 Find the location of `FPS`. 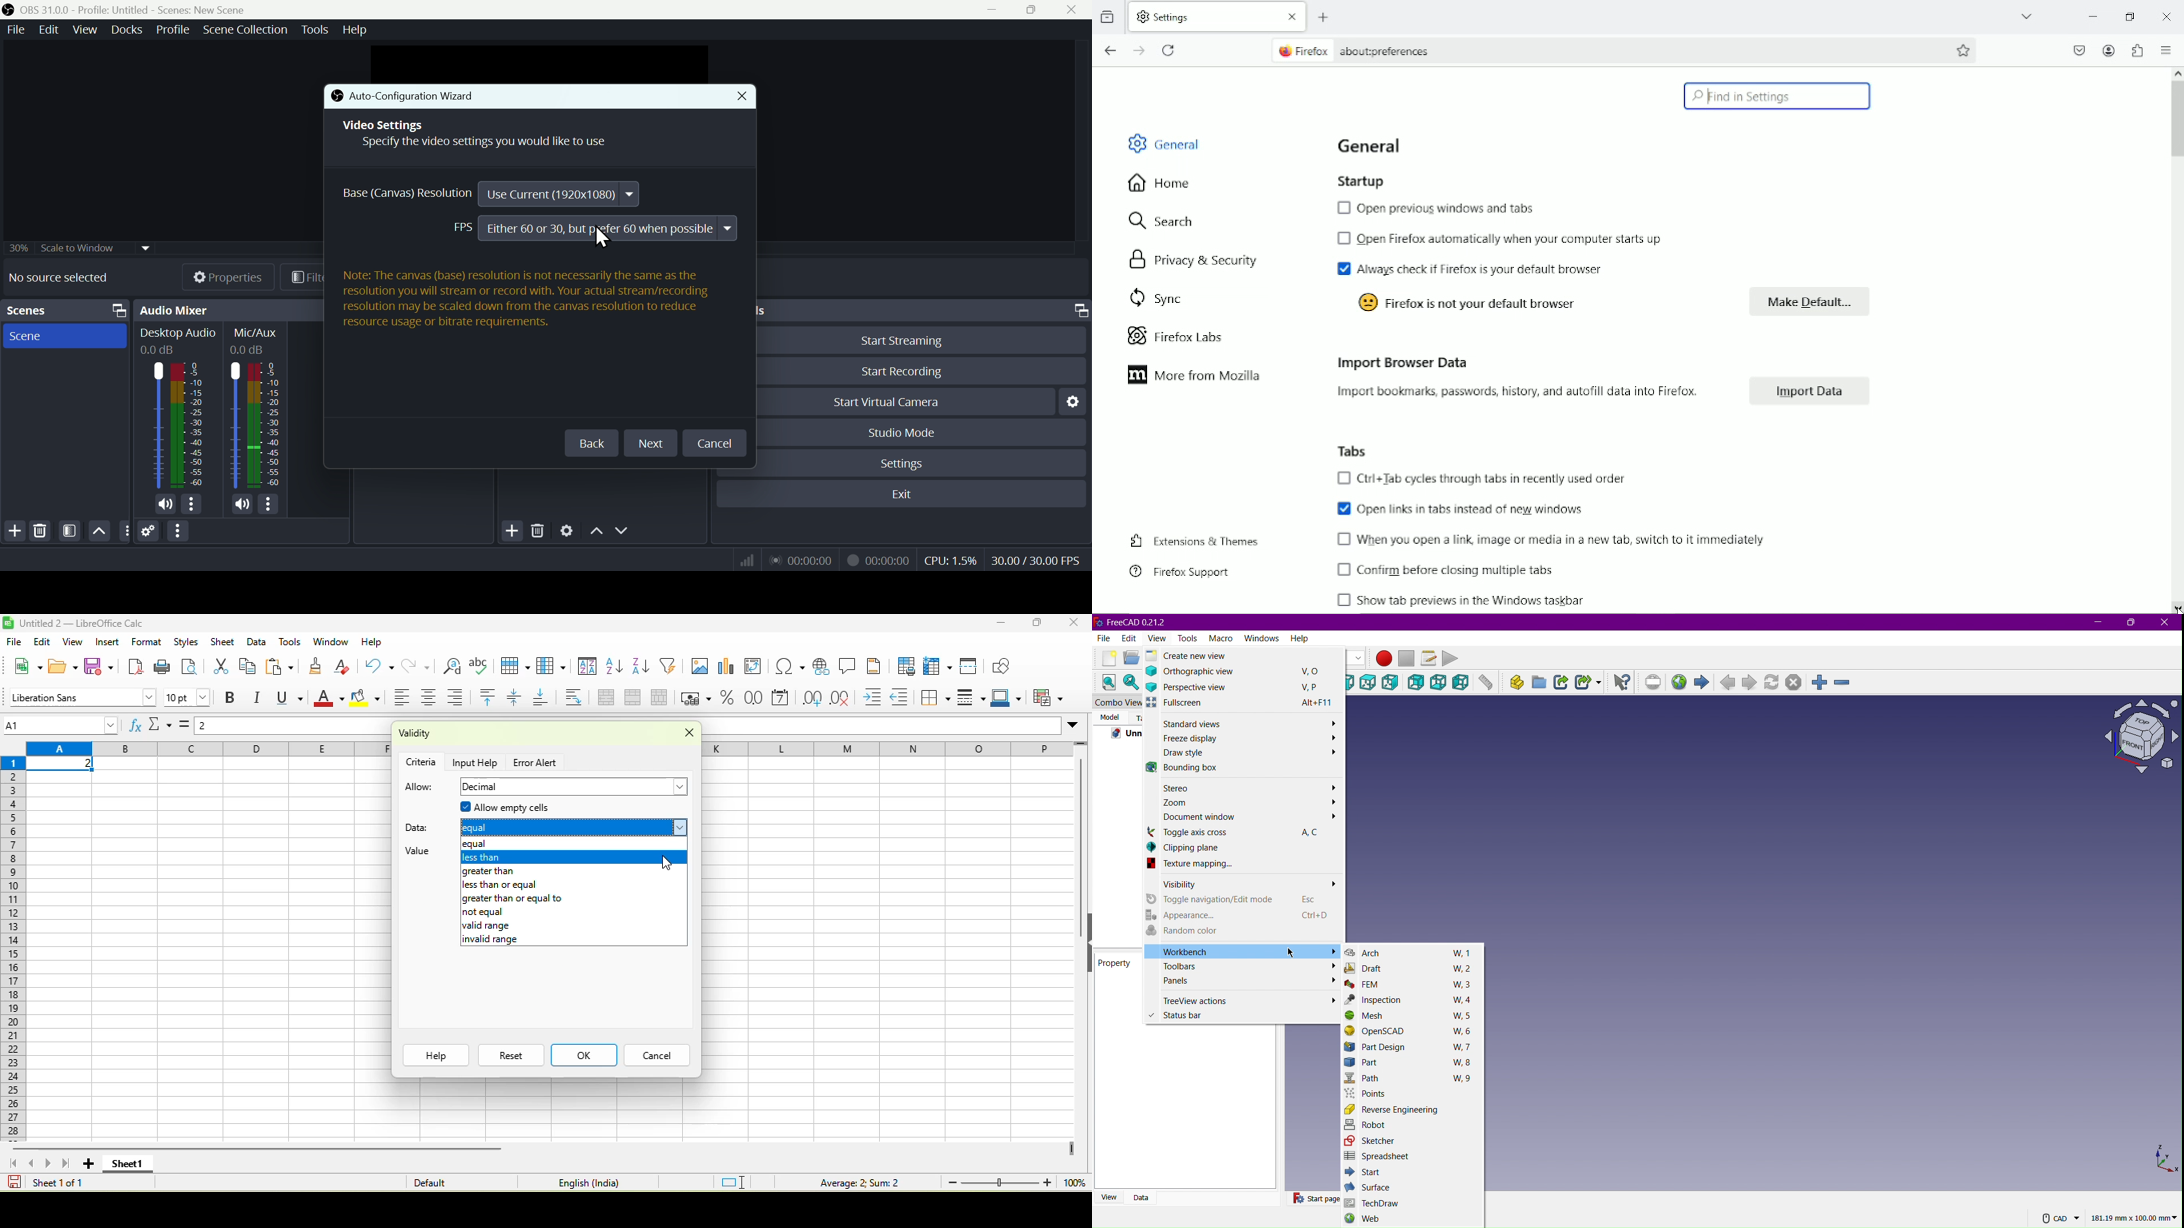

FPS is located at coordinates (461, 228).